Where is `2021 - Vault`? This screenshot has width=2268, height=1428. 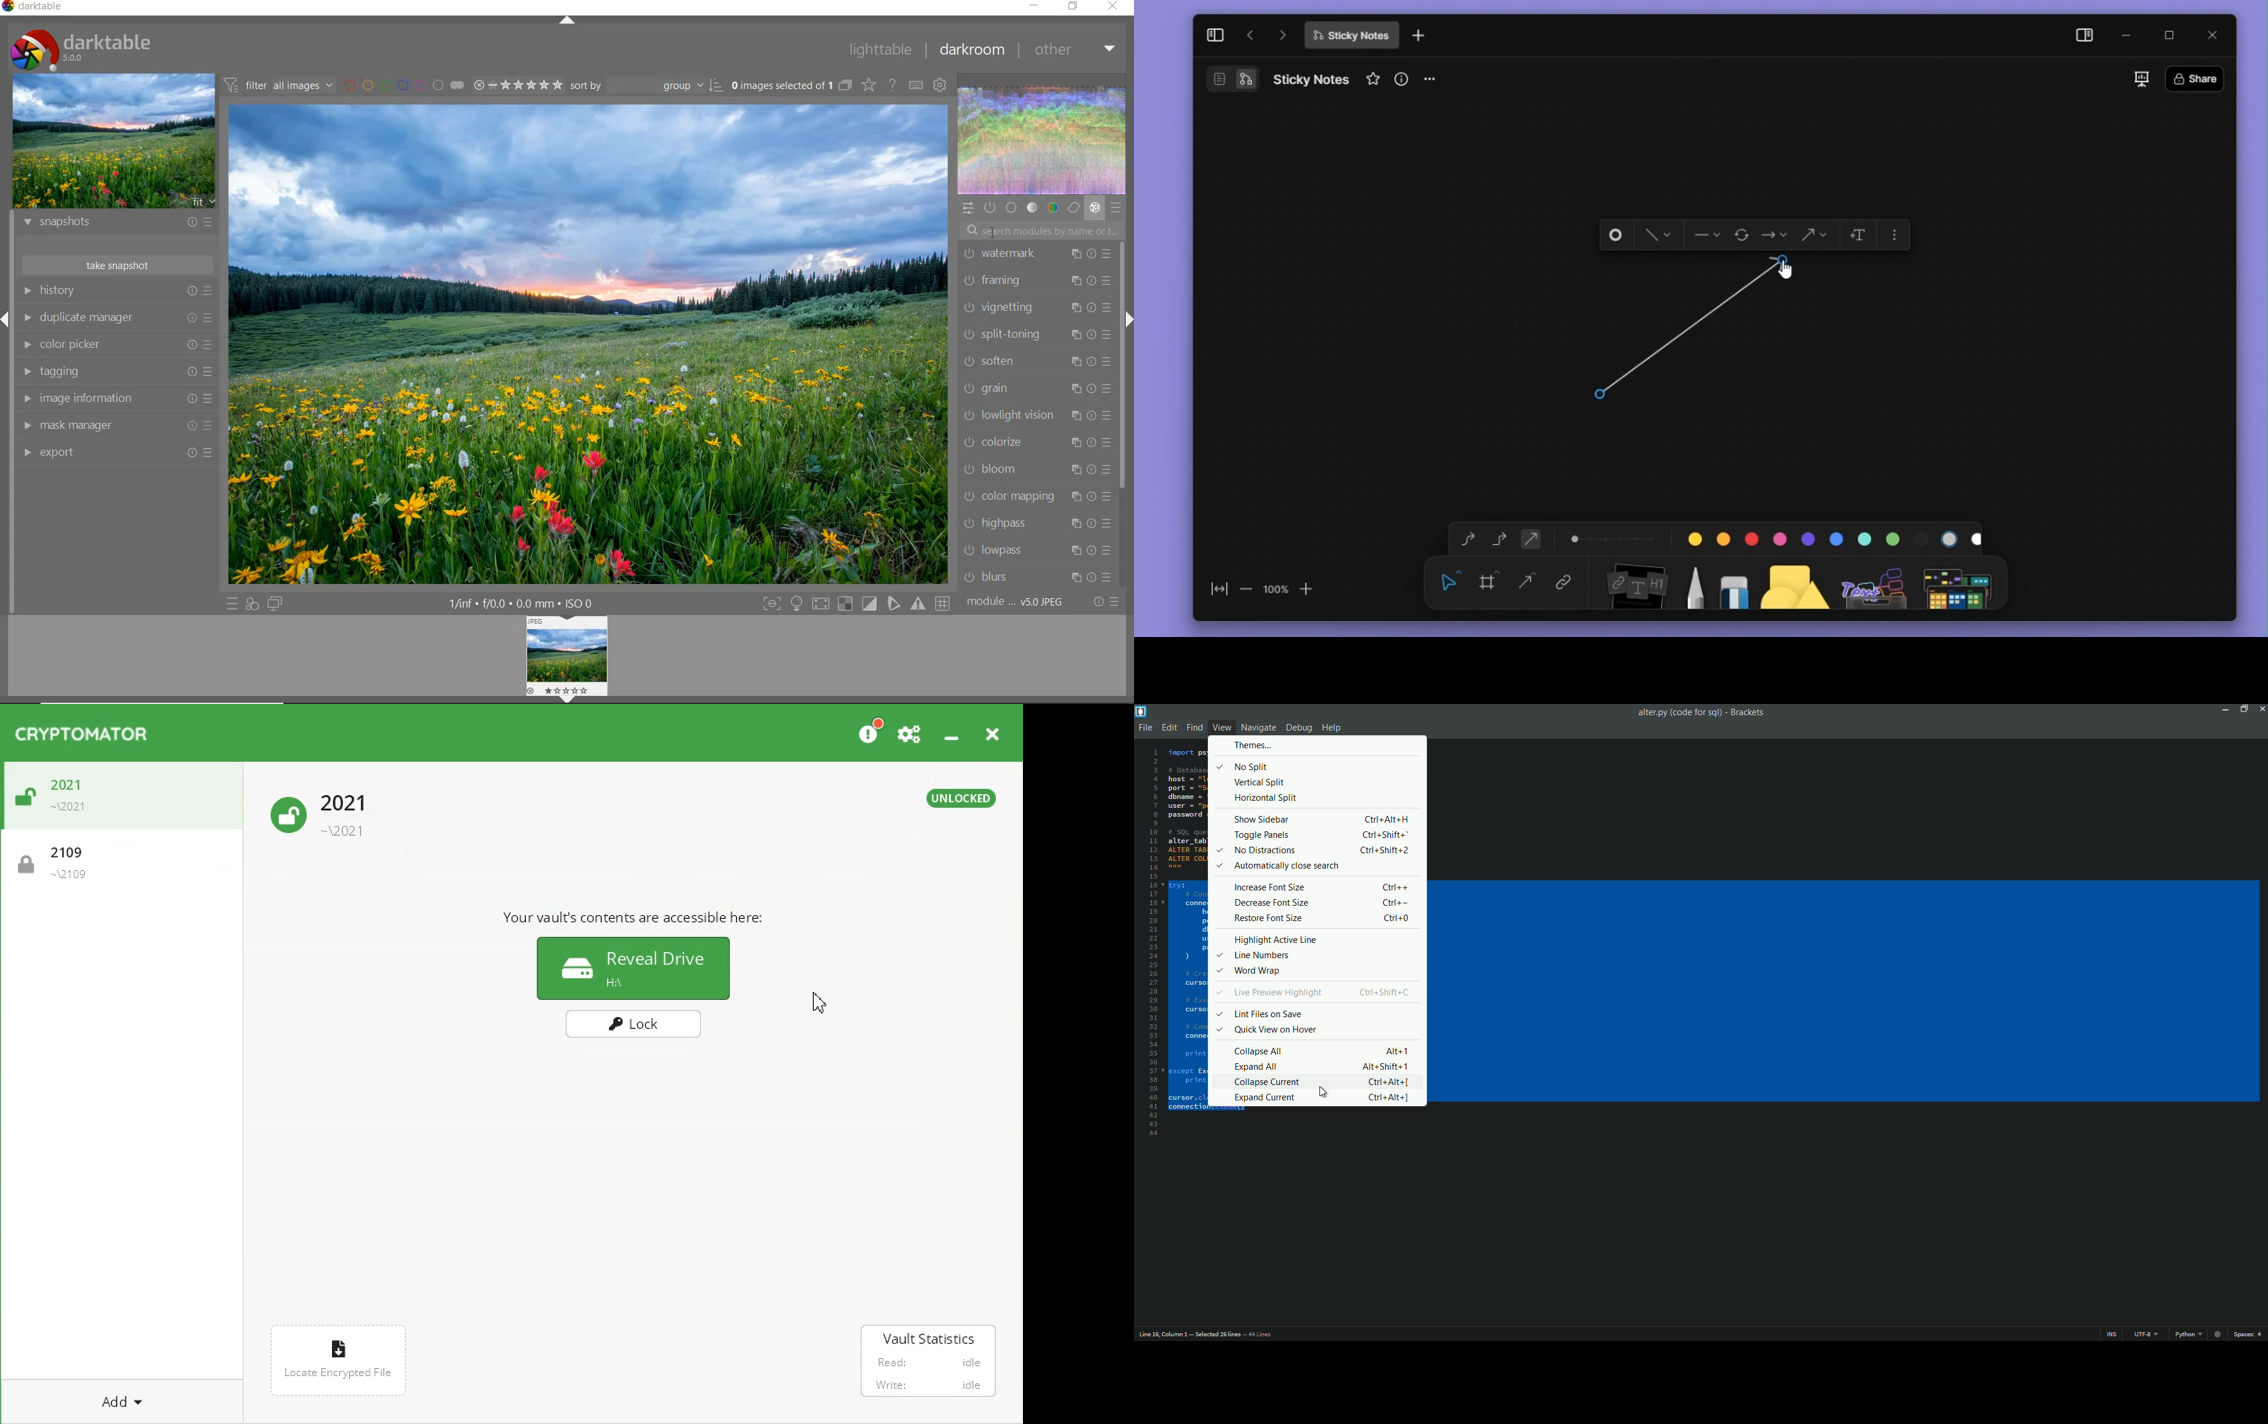 2021 - Vault is located at coordinates (126, 796).